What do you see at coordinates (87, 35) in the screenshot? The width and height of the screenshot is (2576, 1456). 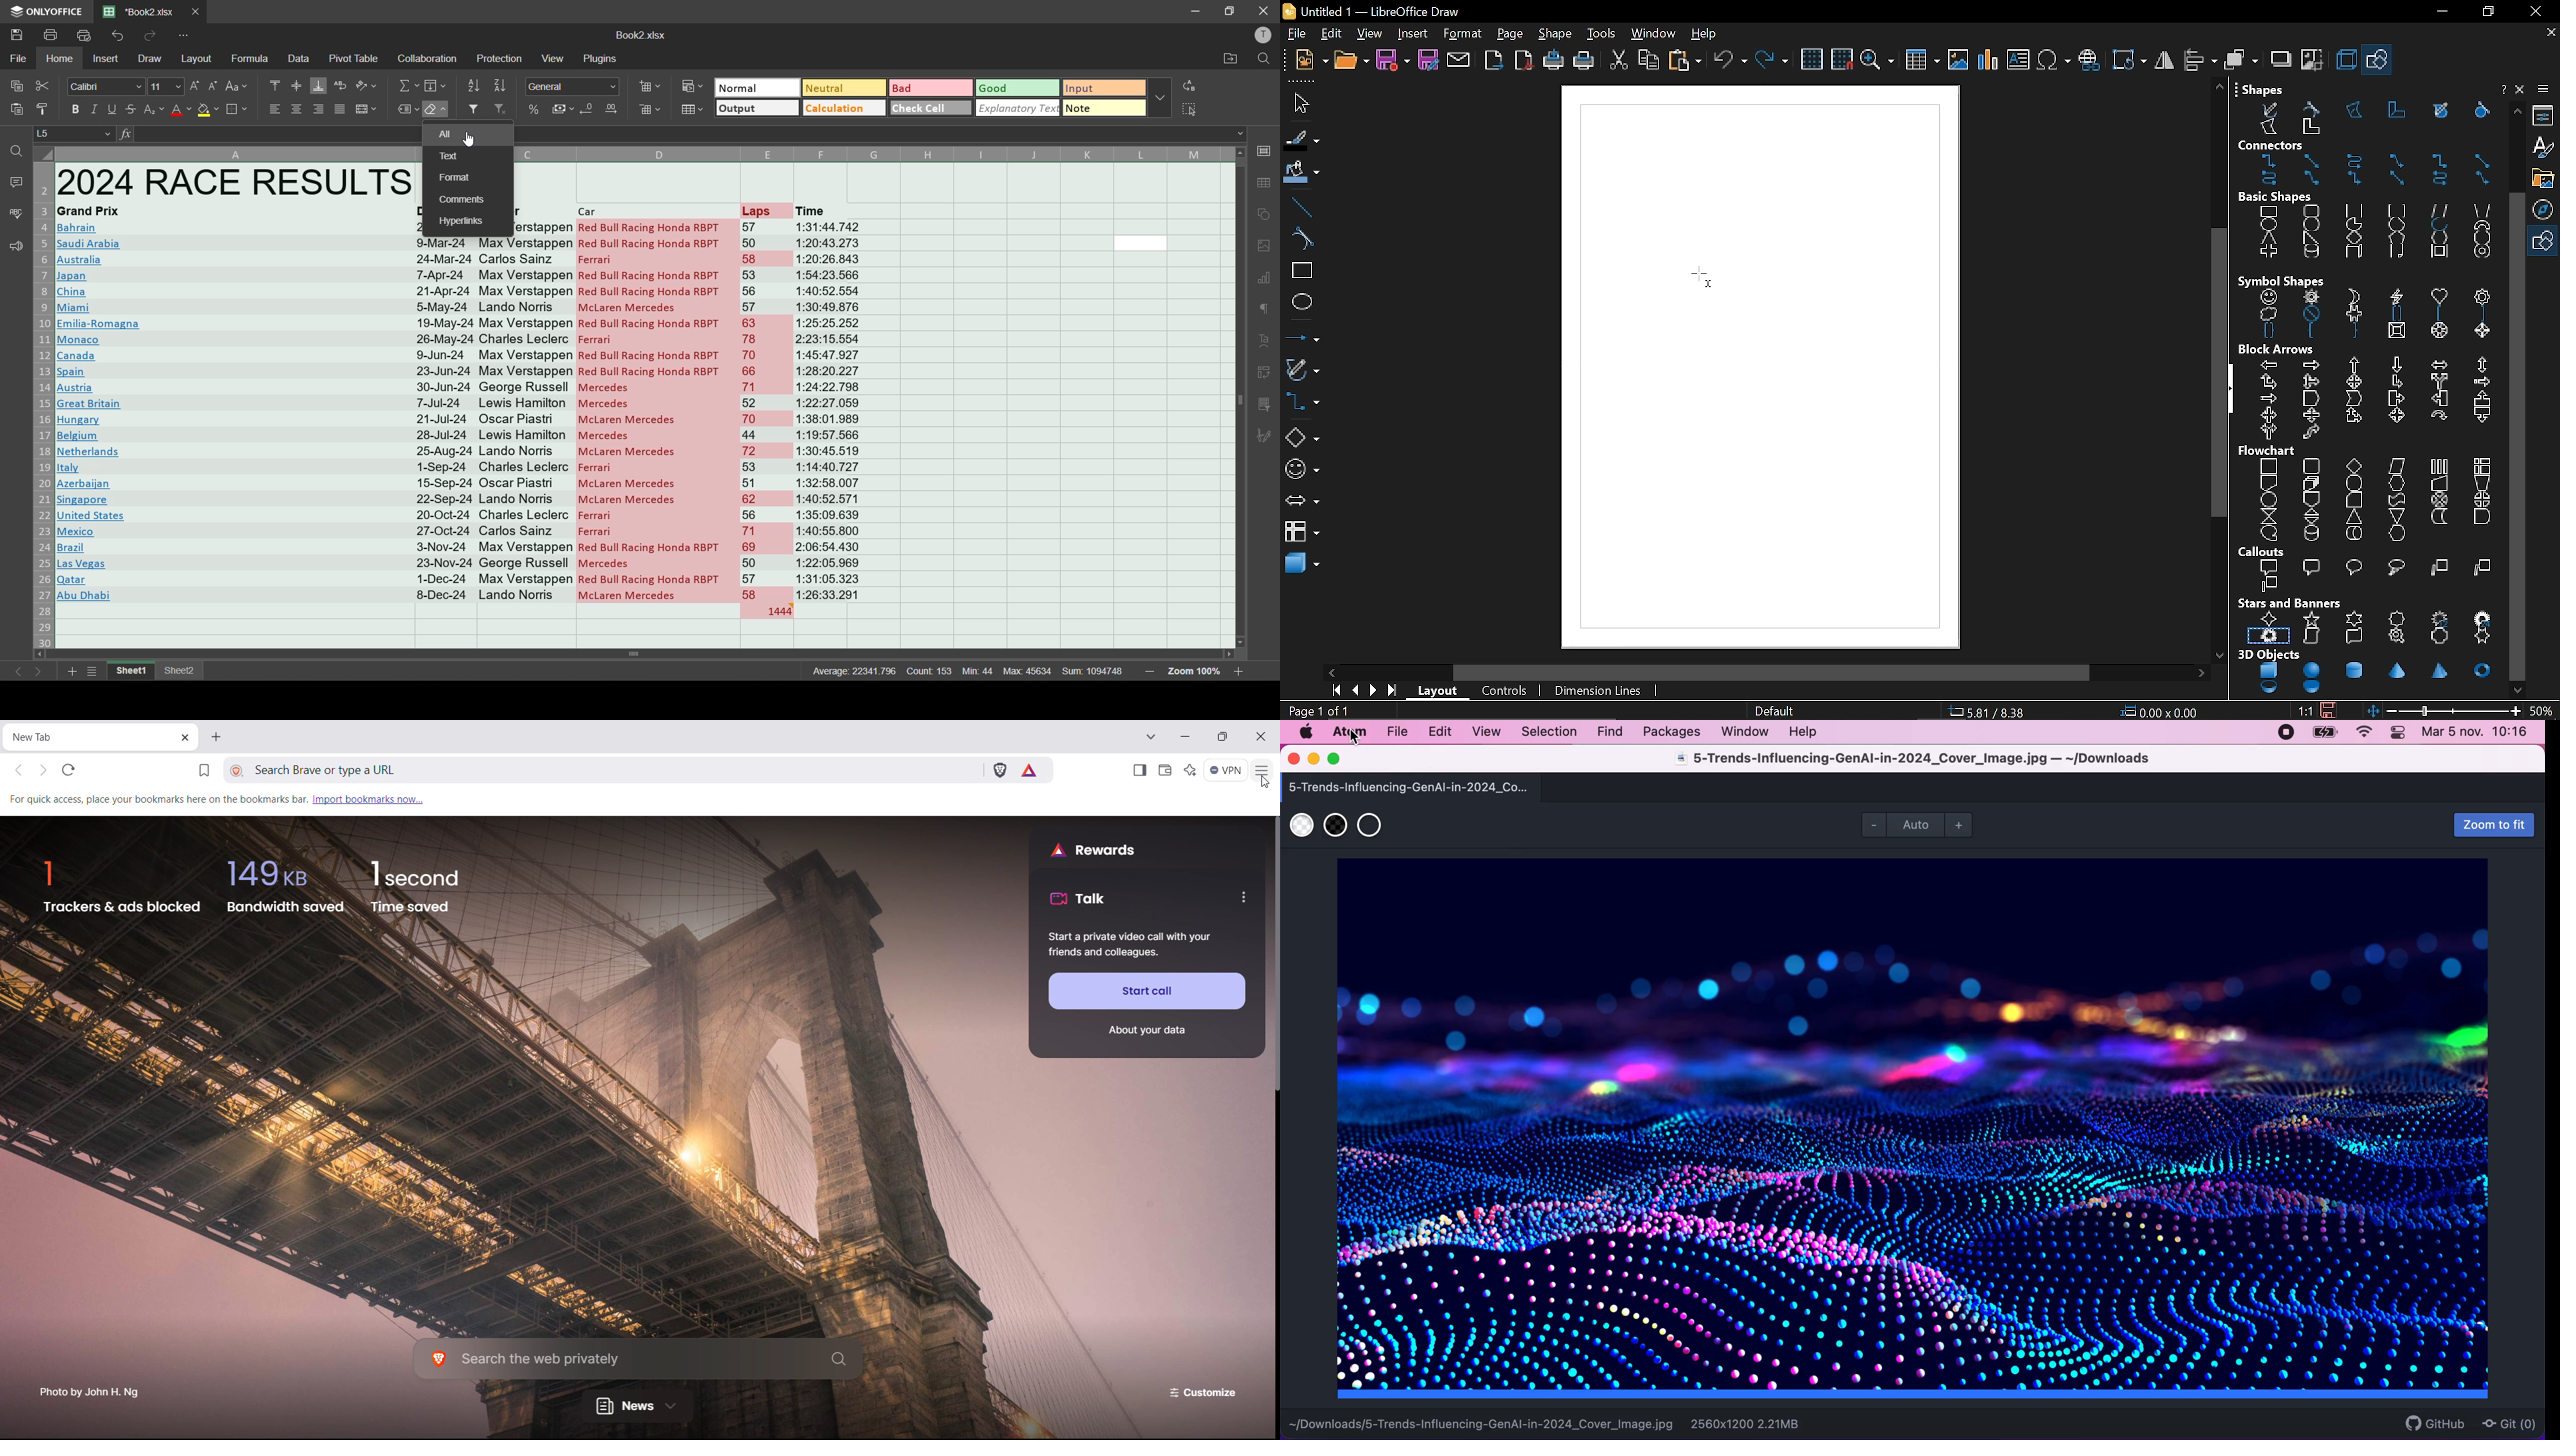 I see `quick print` at bounding box center [87, 35].